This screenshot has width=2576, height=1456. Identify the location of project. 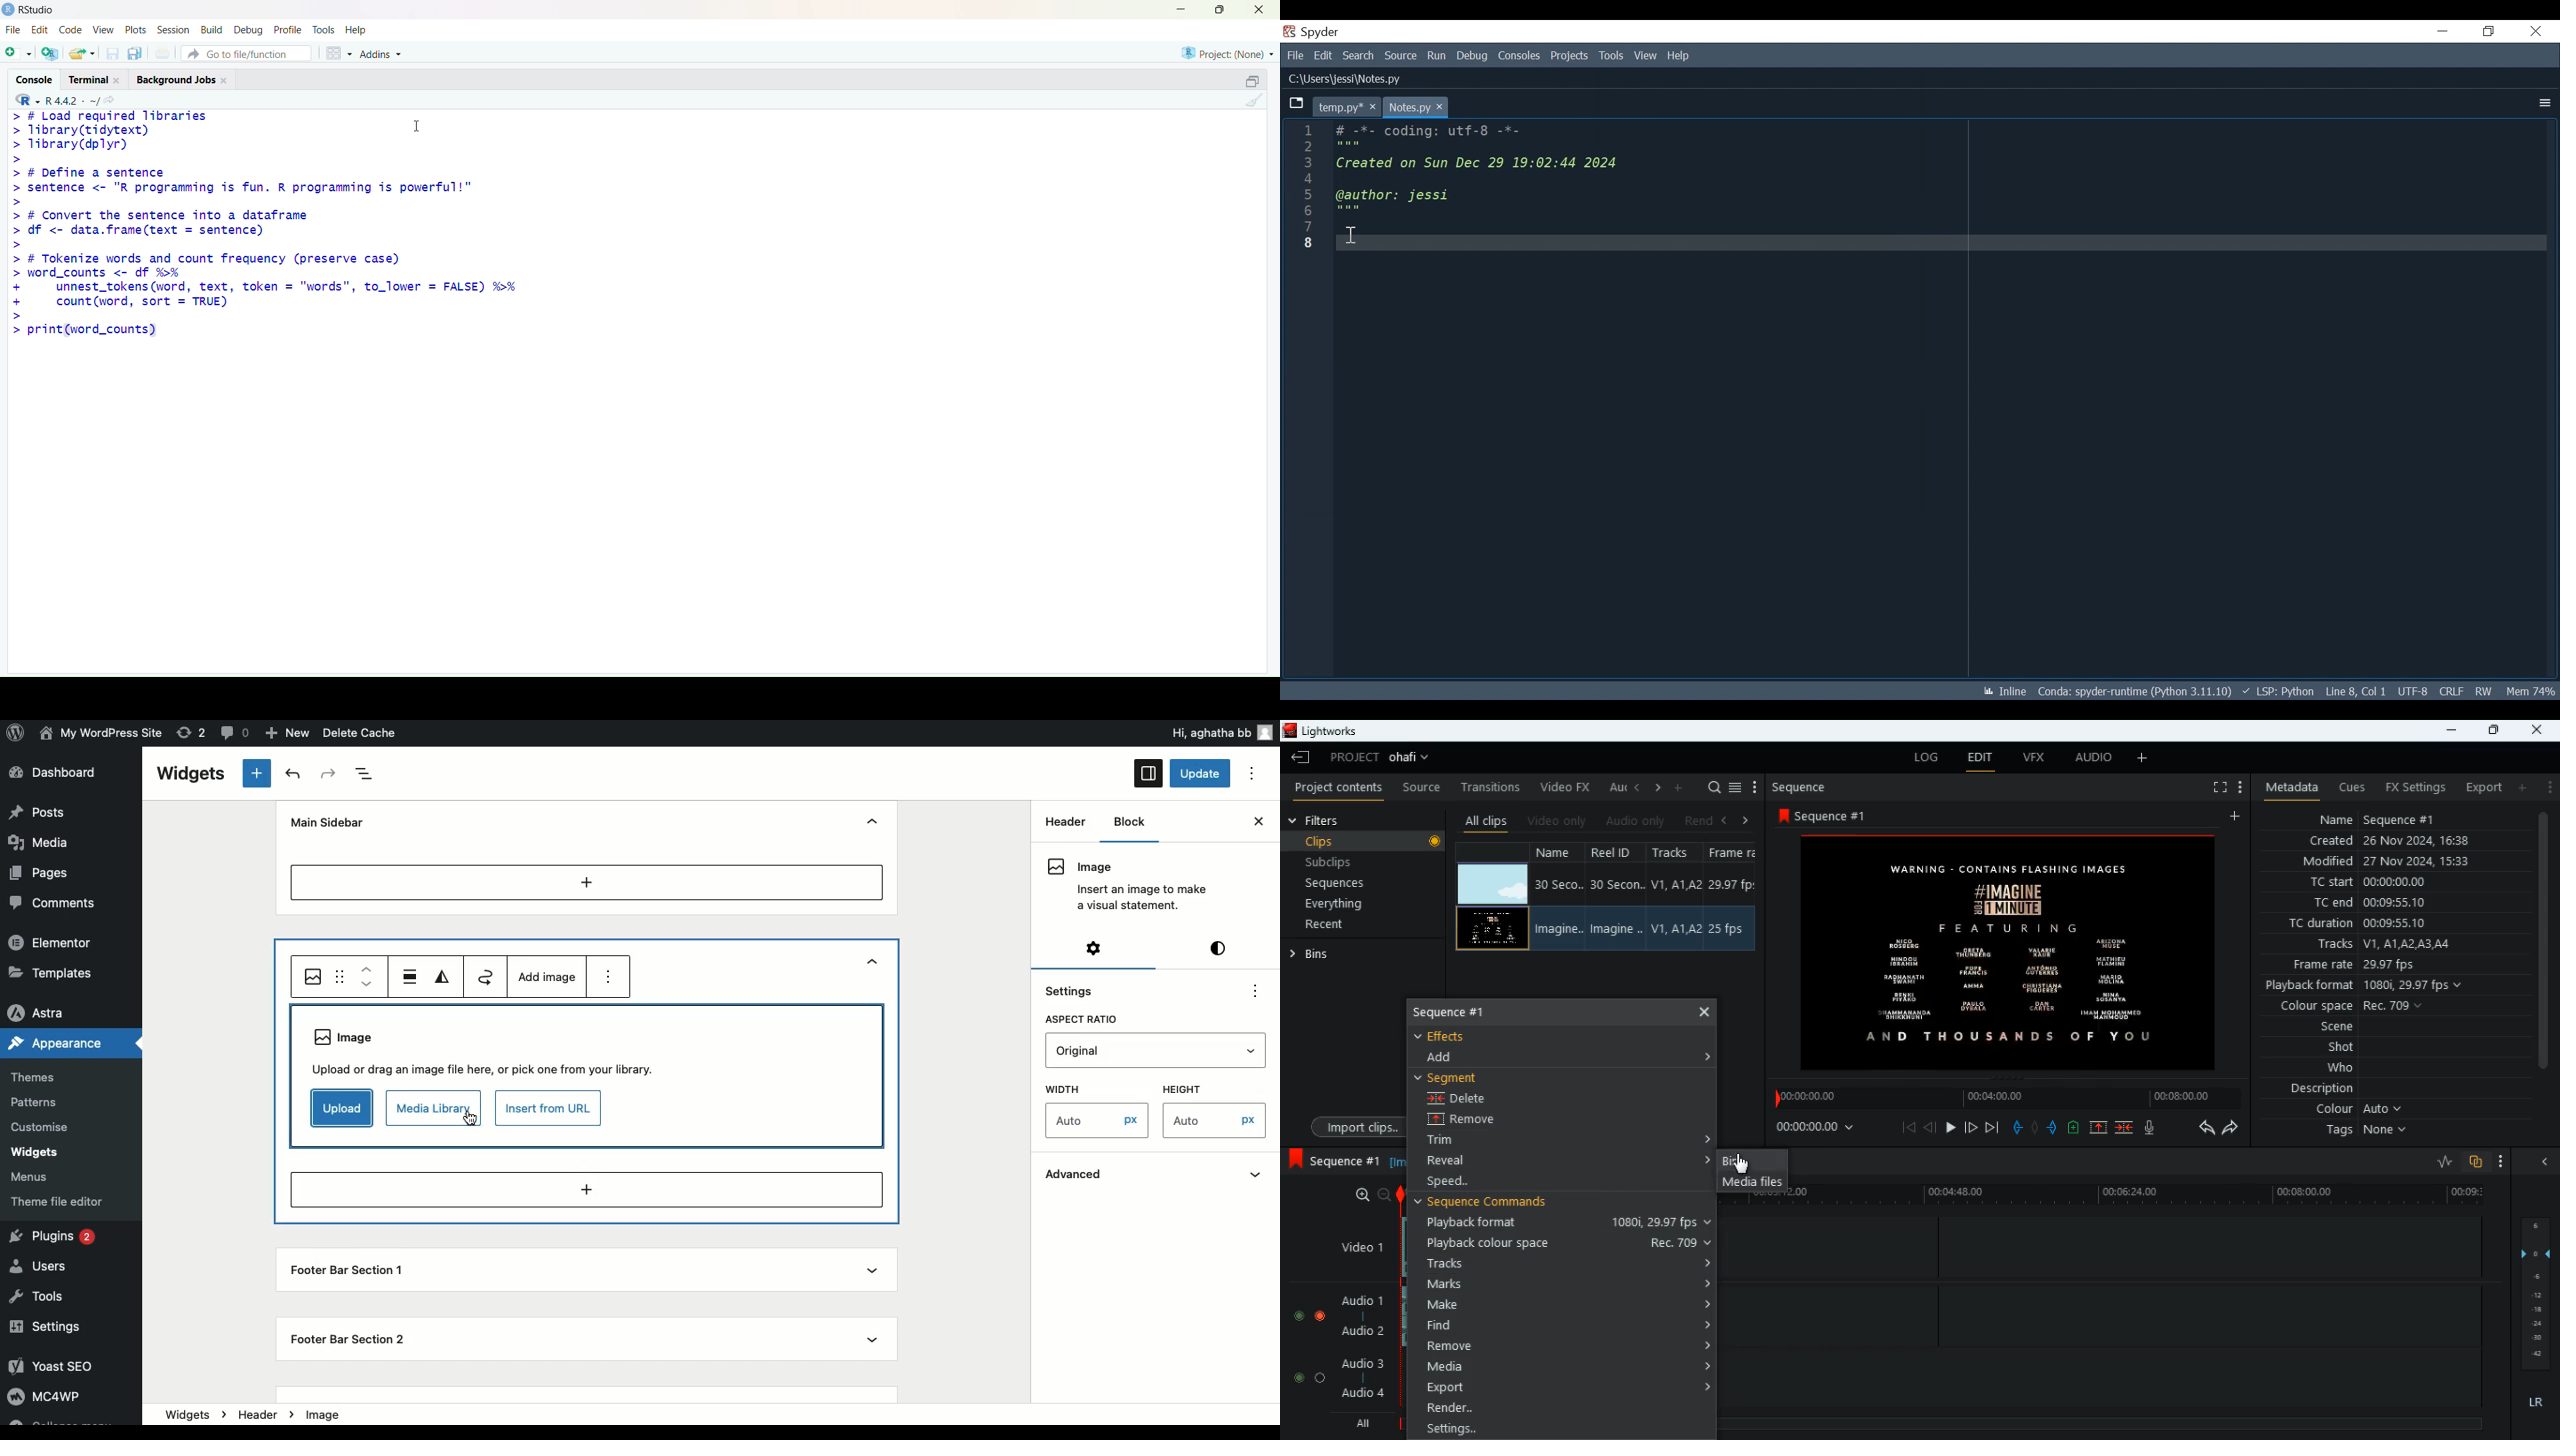
(1386, 757).